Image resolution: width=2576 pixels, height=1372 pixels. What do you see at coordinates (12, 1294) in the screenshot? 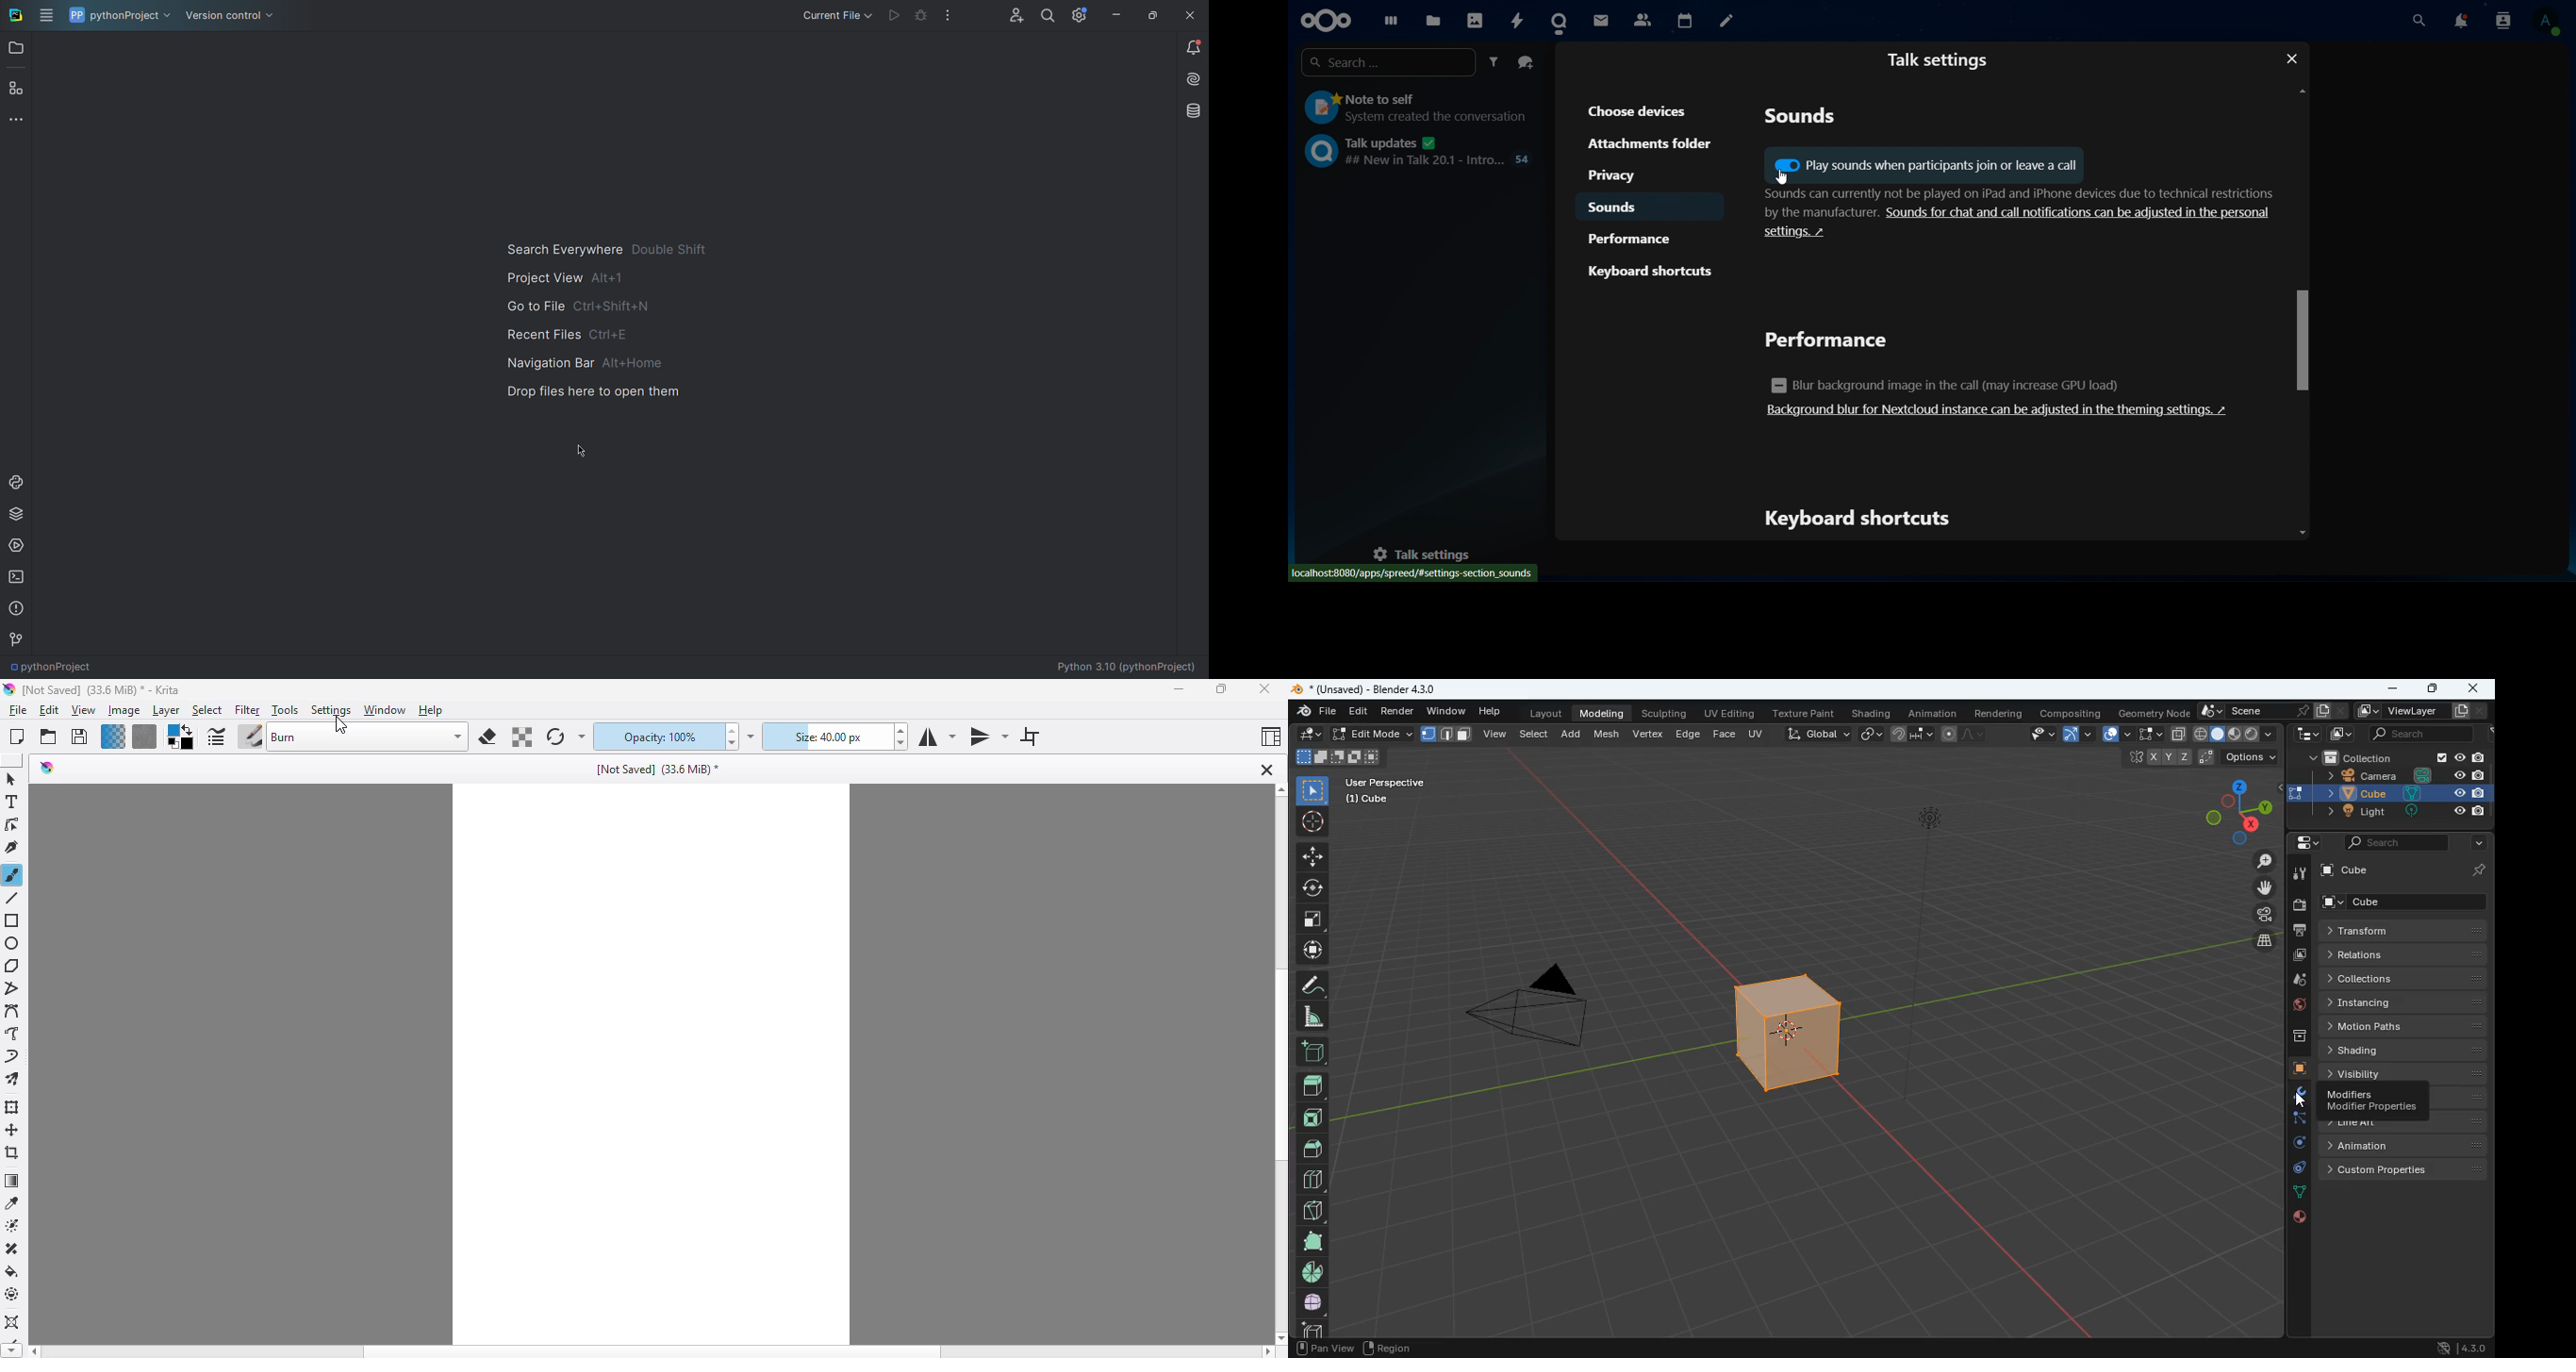
I see `enclose and fill tool` at bounding box center [12, 1294].